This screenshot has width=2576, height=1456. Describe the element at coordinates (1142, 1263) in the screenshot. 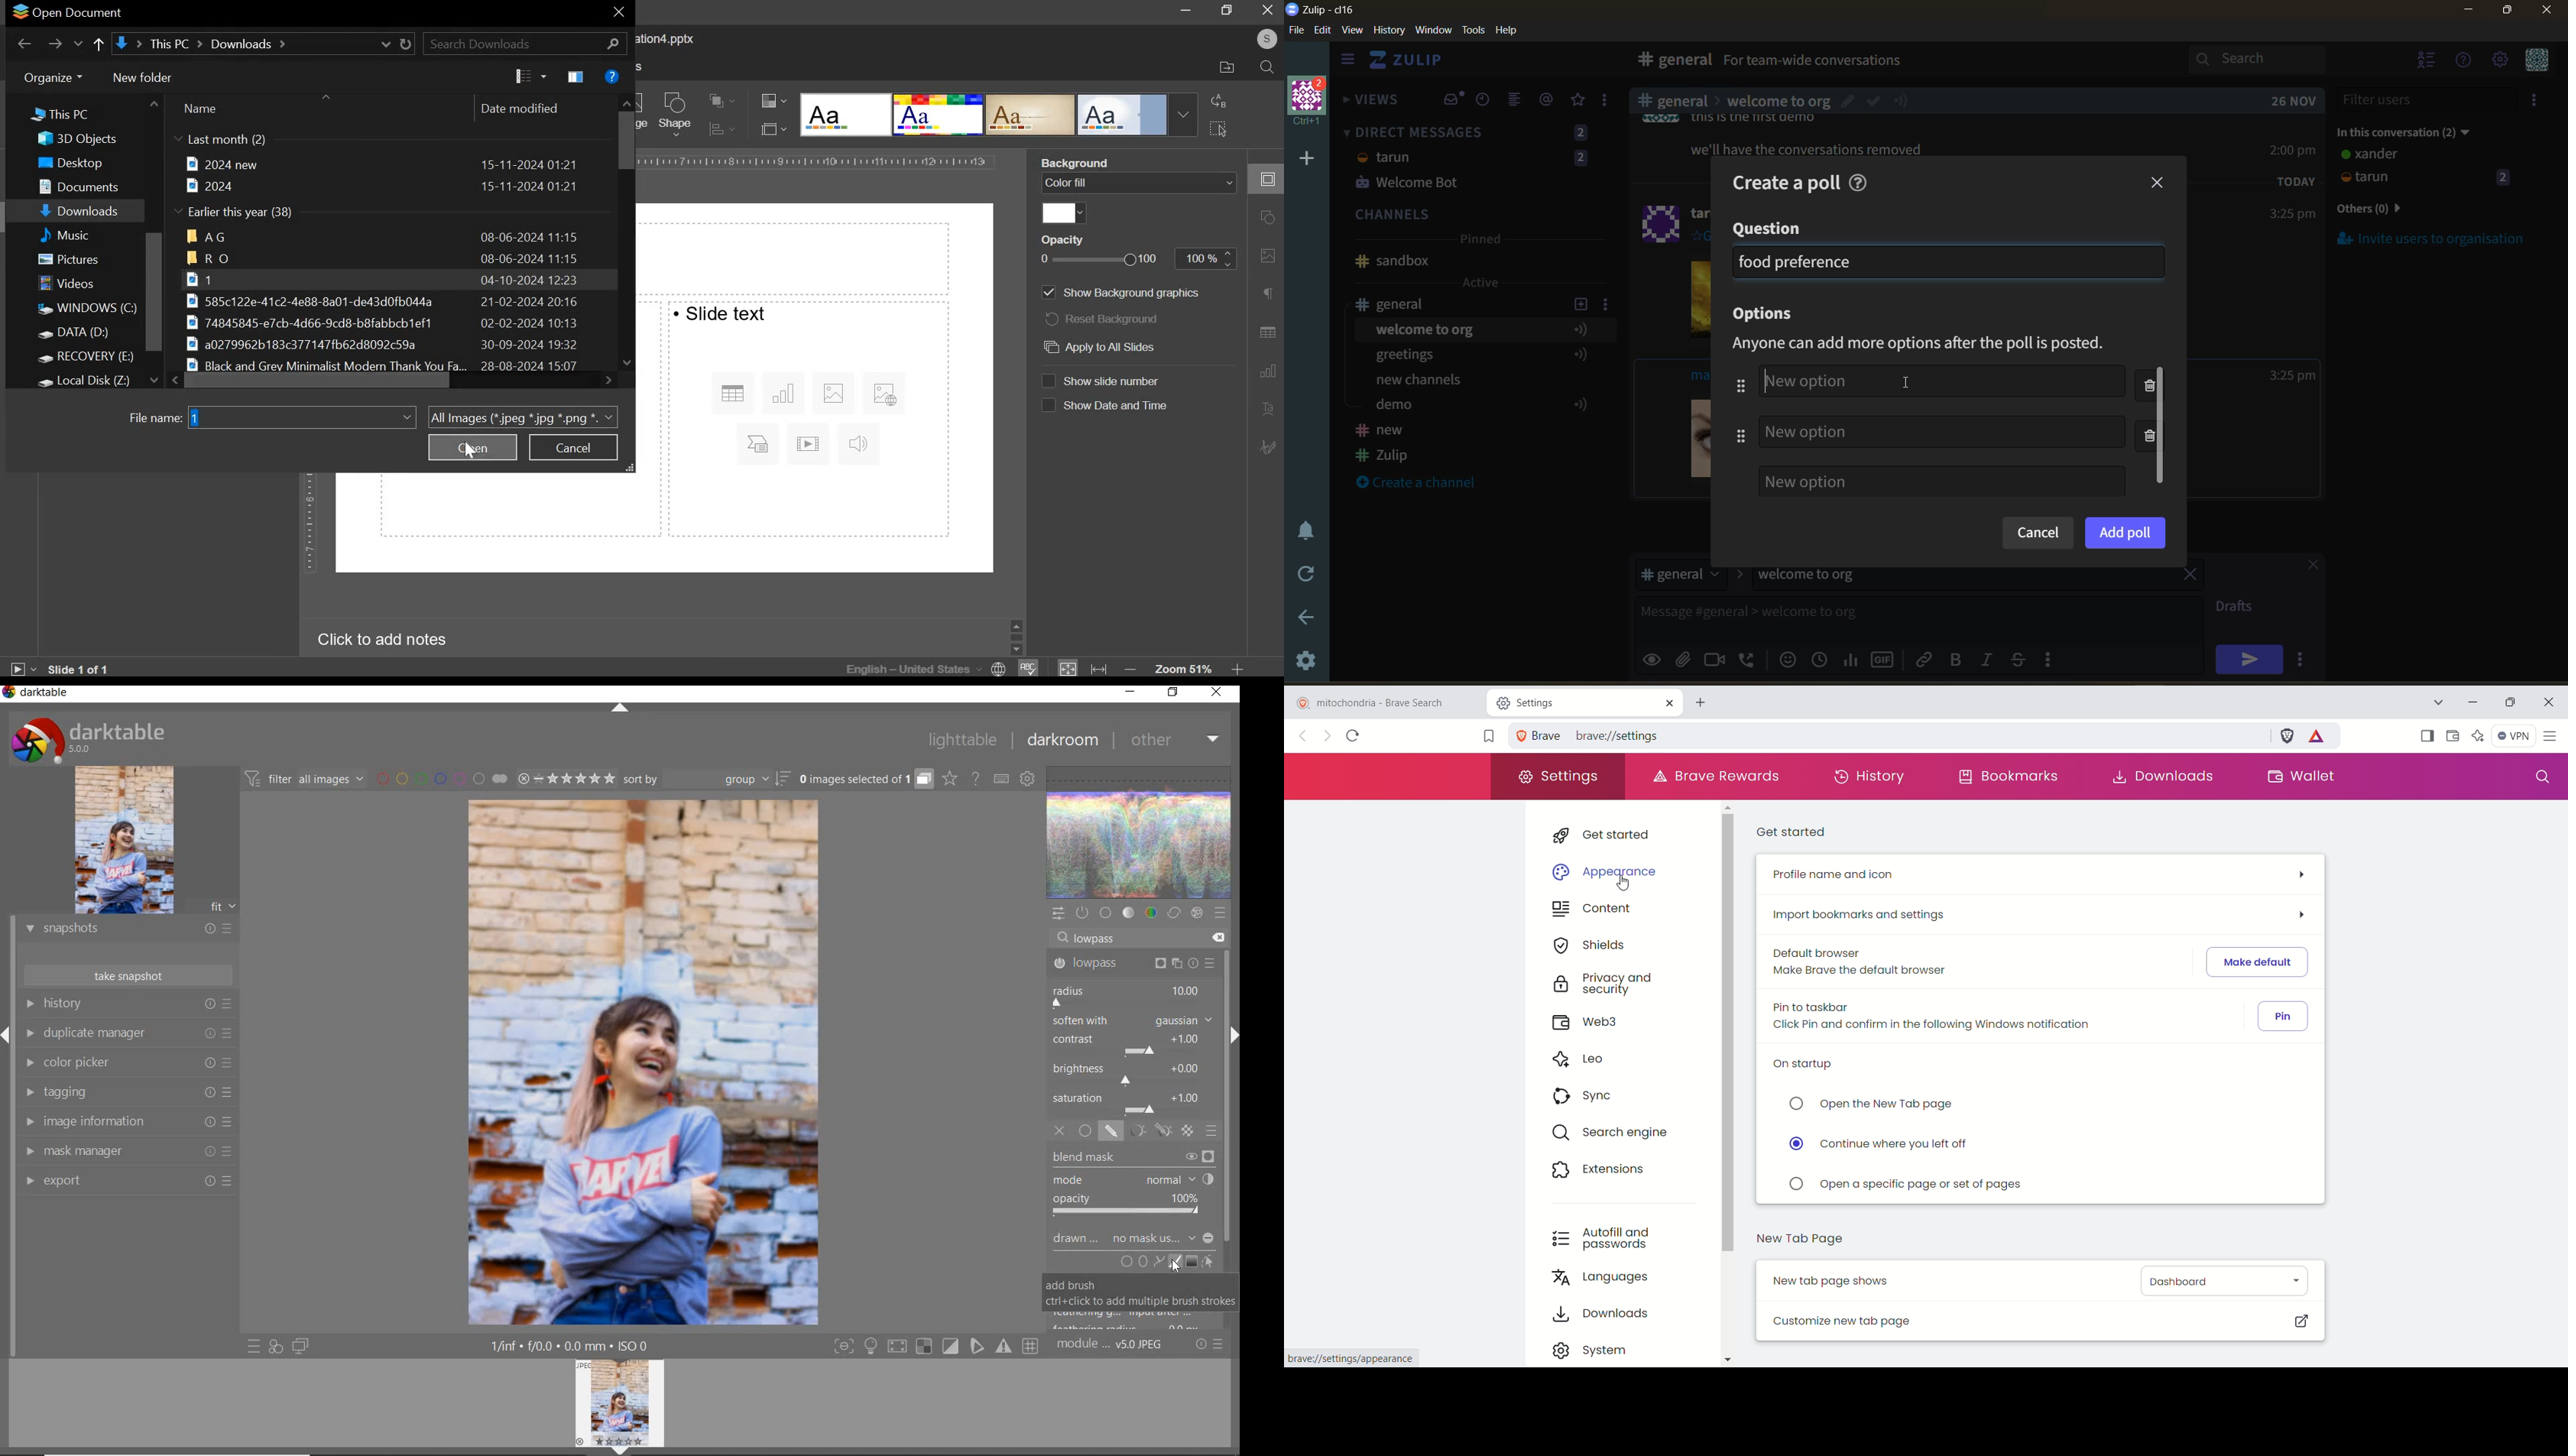

I see `add circle, ellipse, or path` at that location.